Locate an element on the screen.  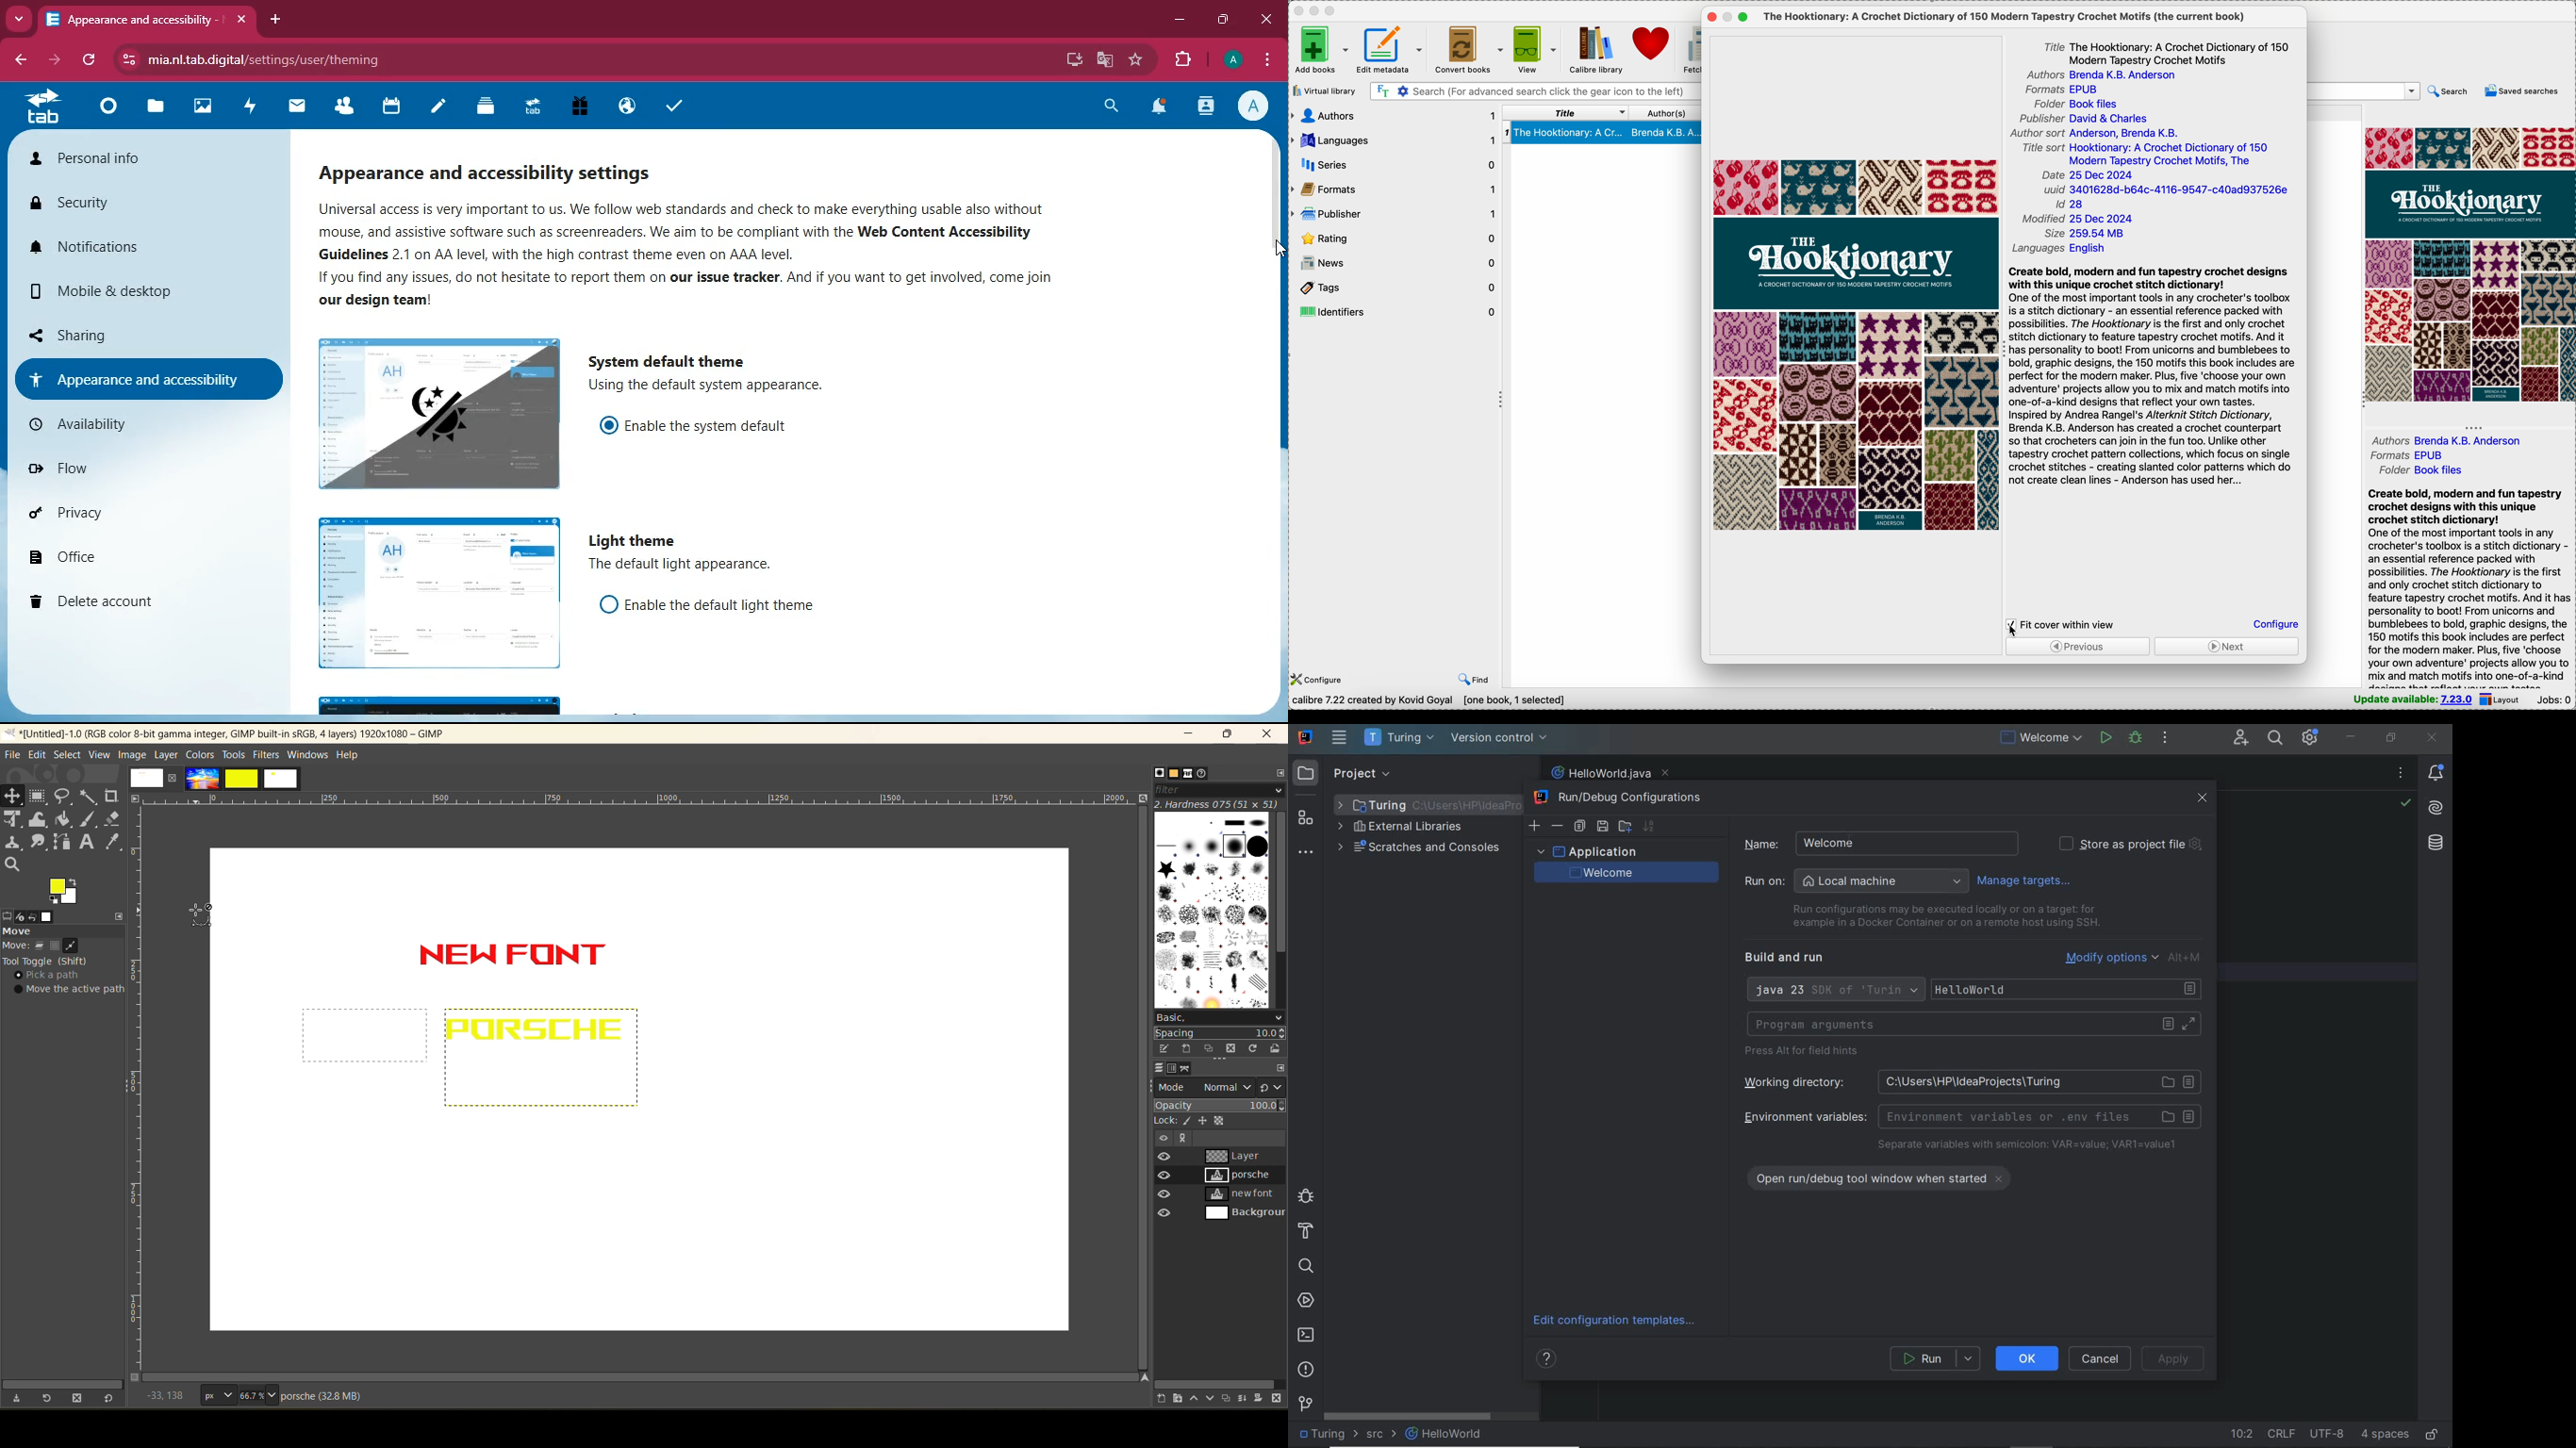
book selected is located at coordinates (1601, 135).